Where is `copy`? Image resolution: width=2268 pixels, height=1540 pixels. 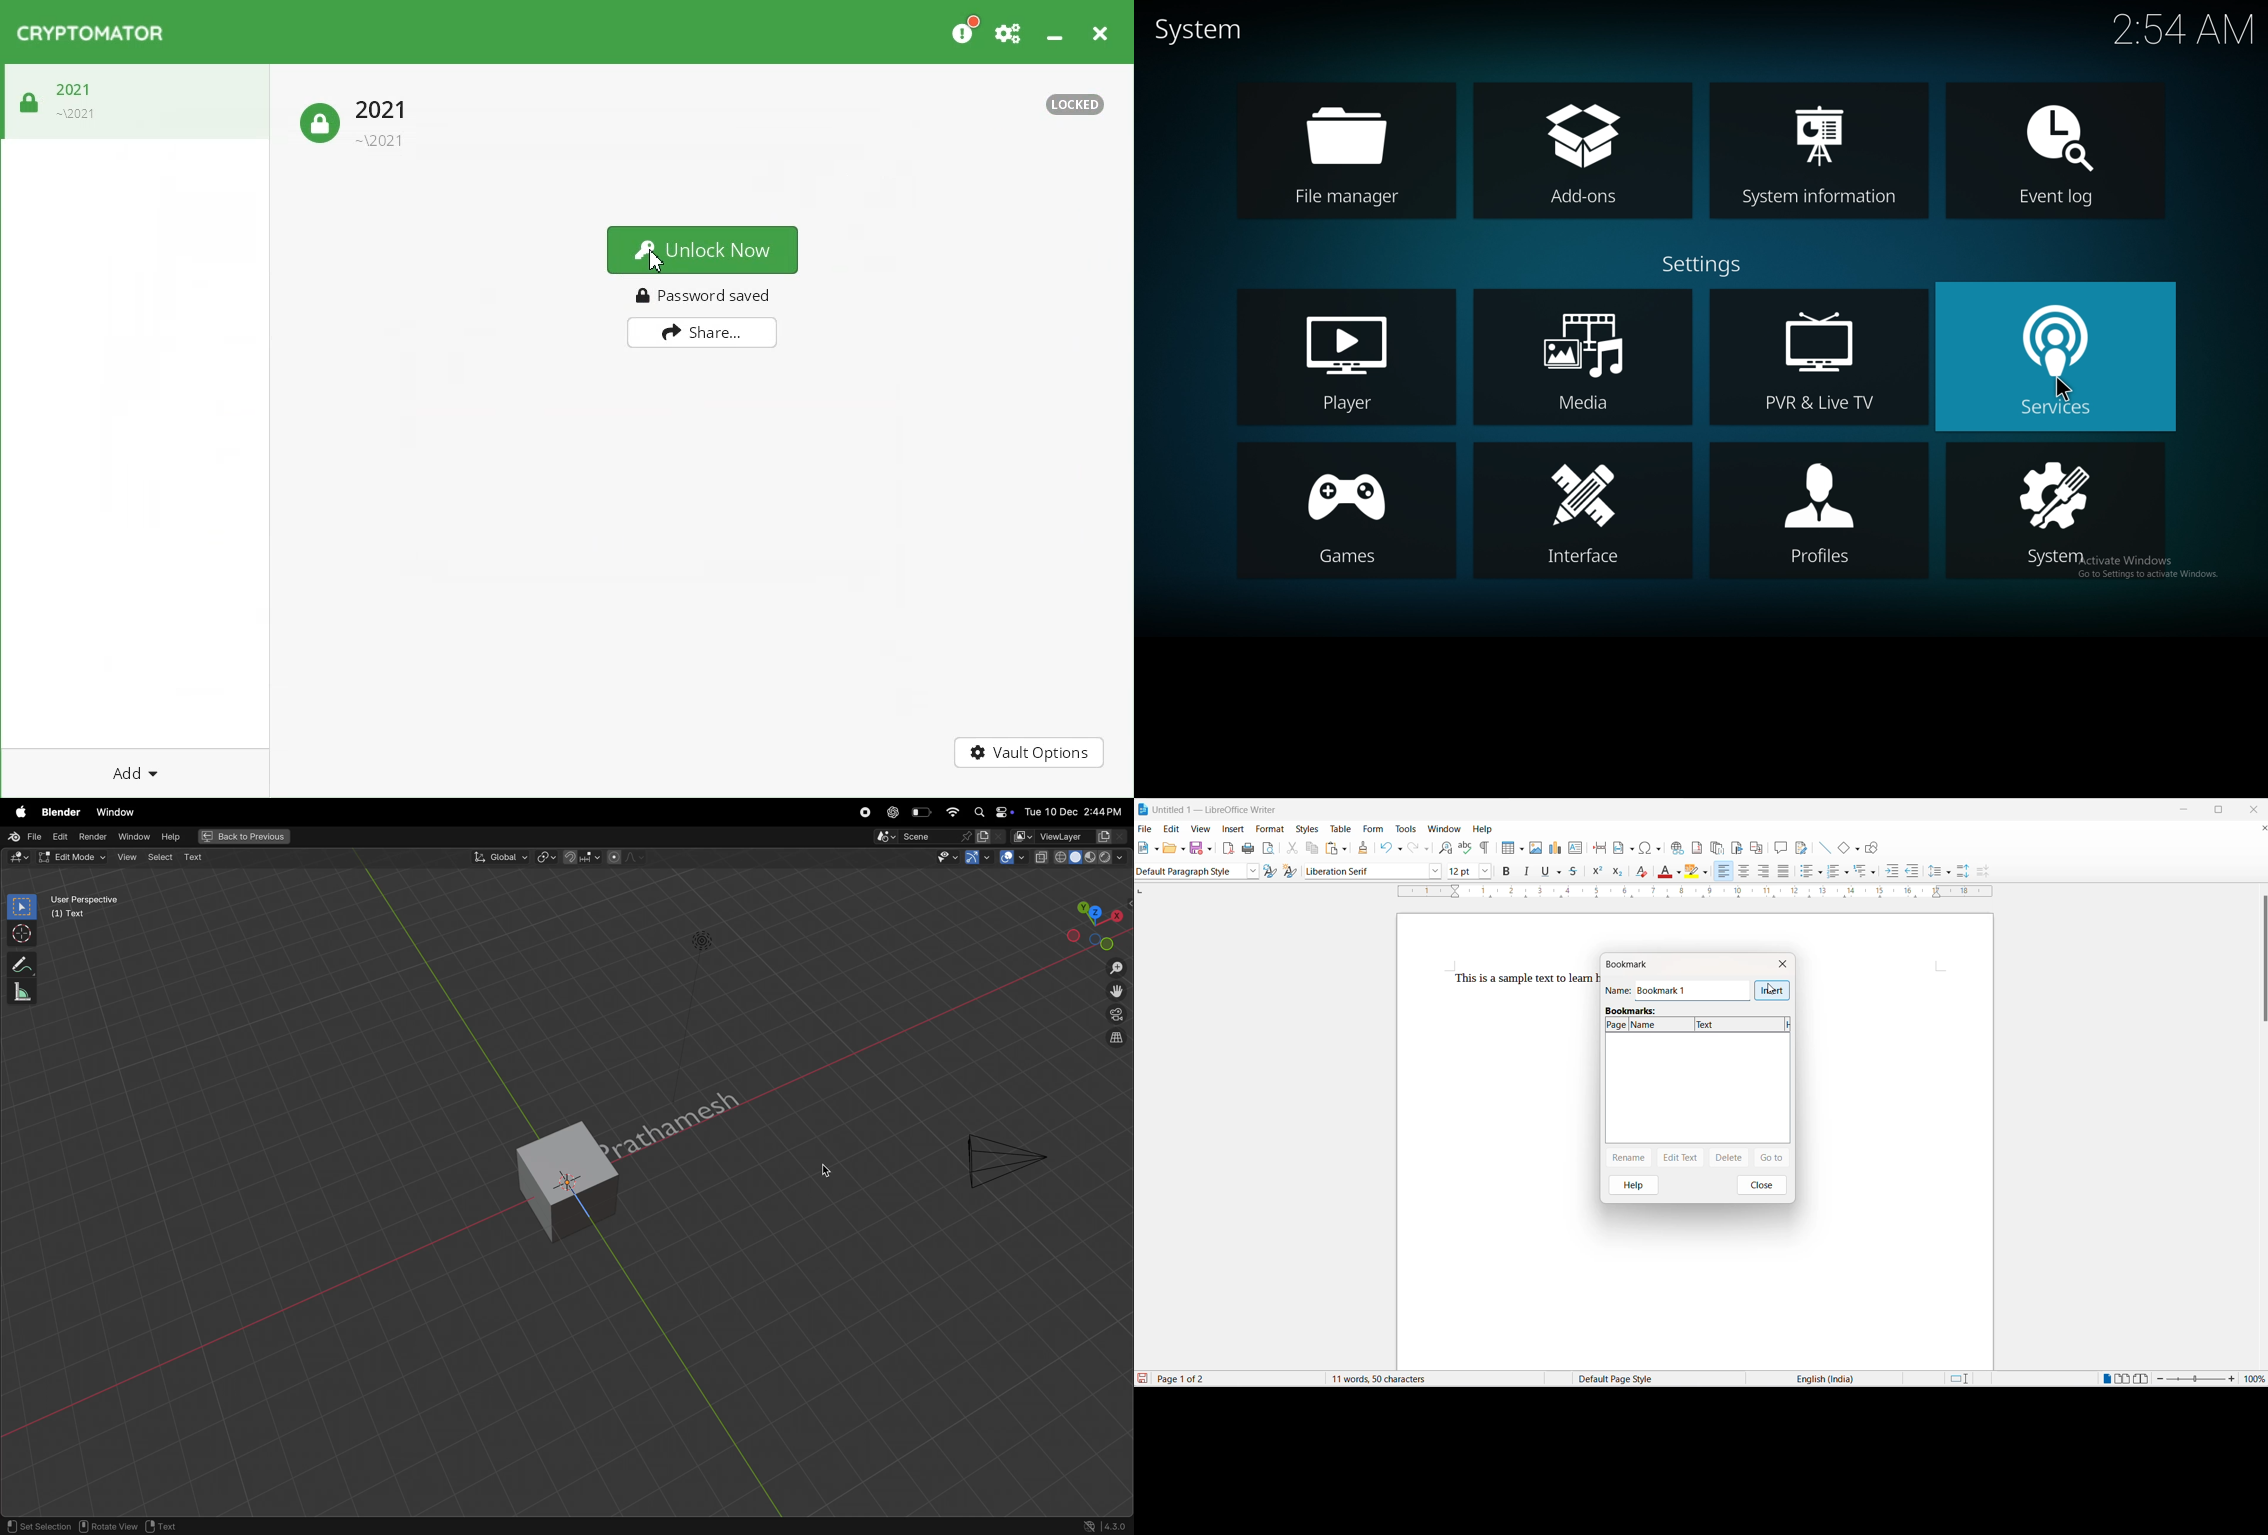
copy is located at coordinates (1314, 848).